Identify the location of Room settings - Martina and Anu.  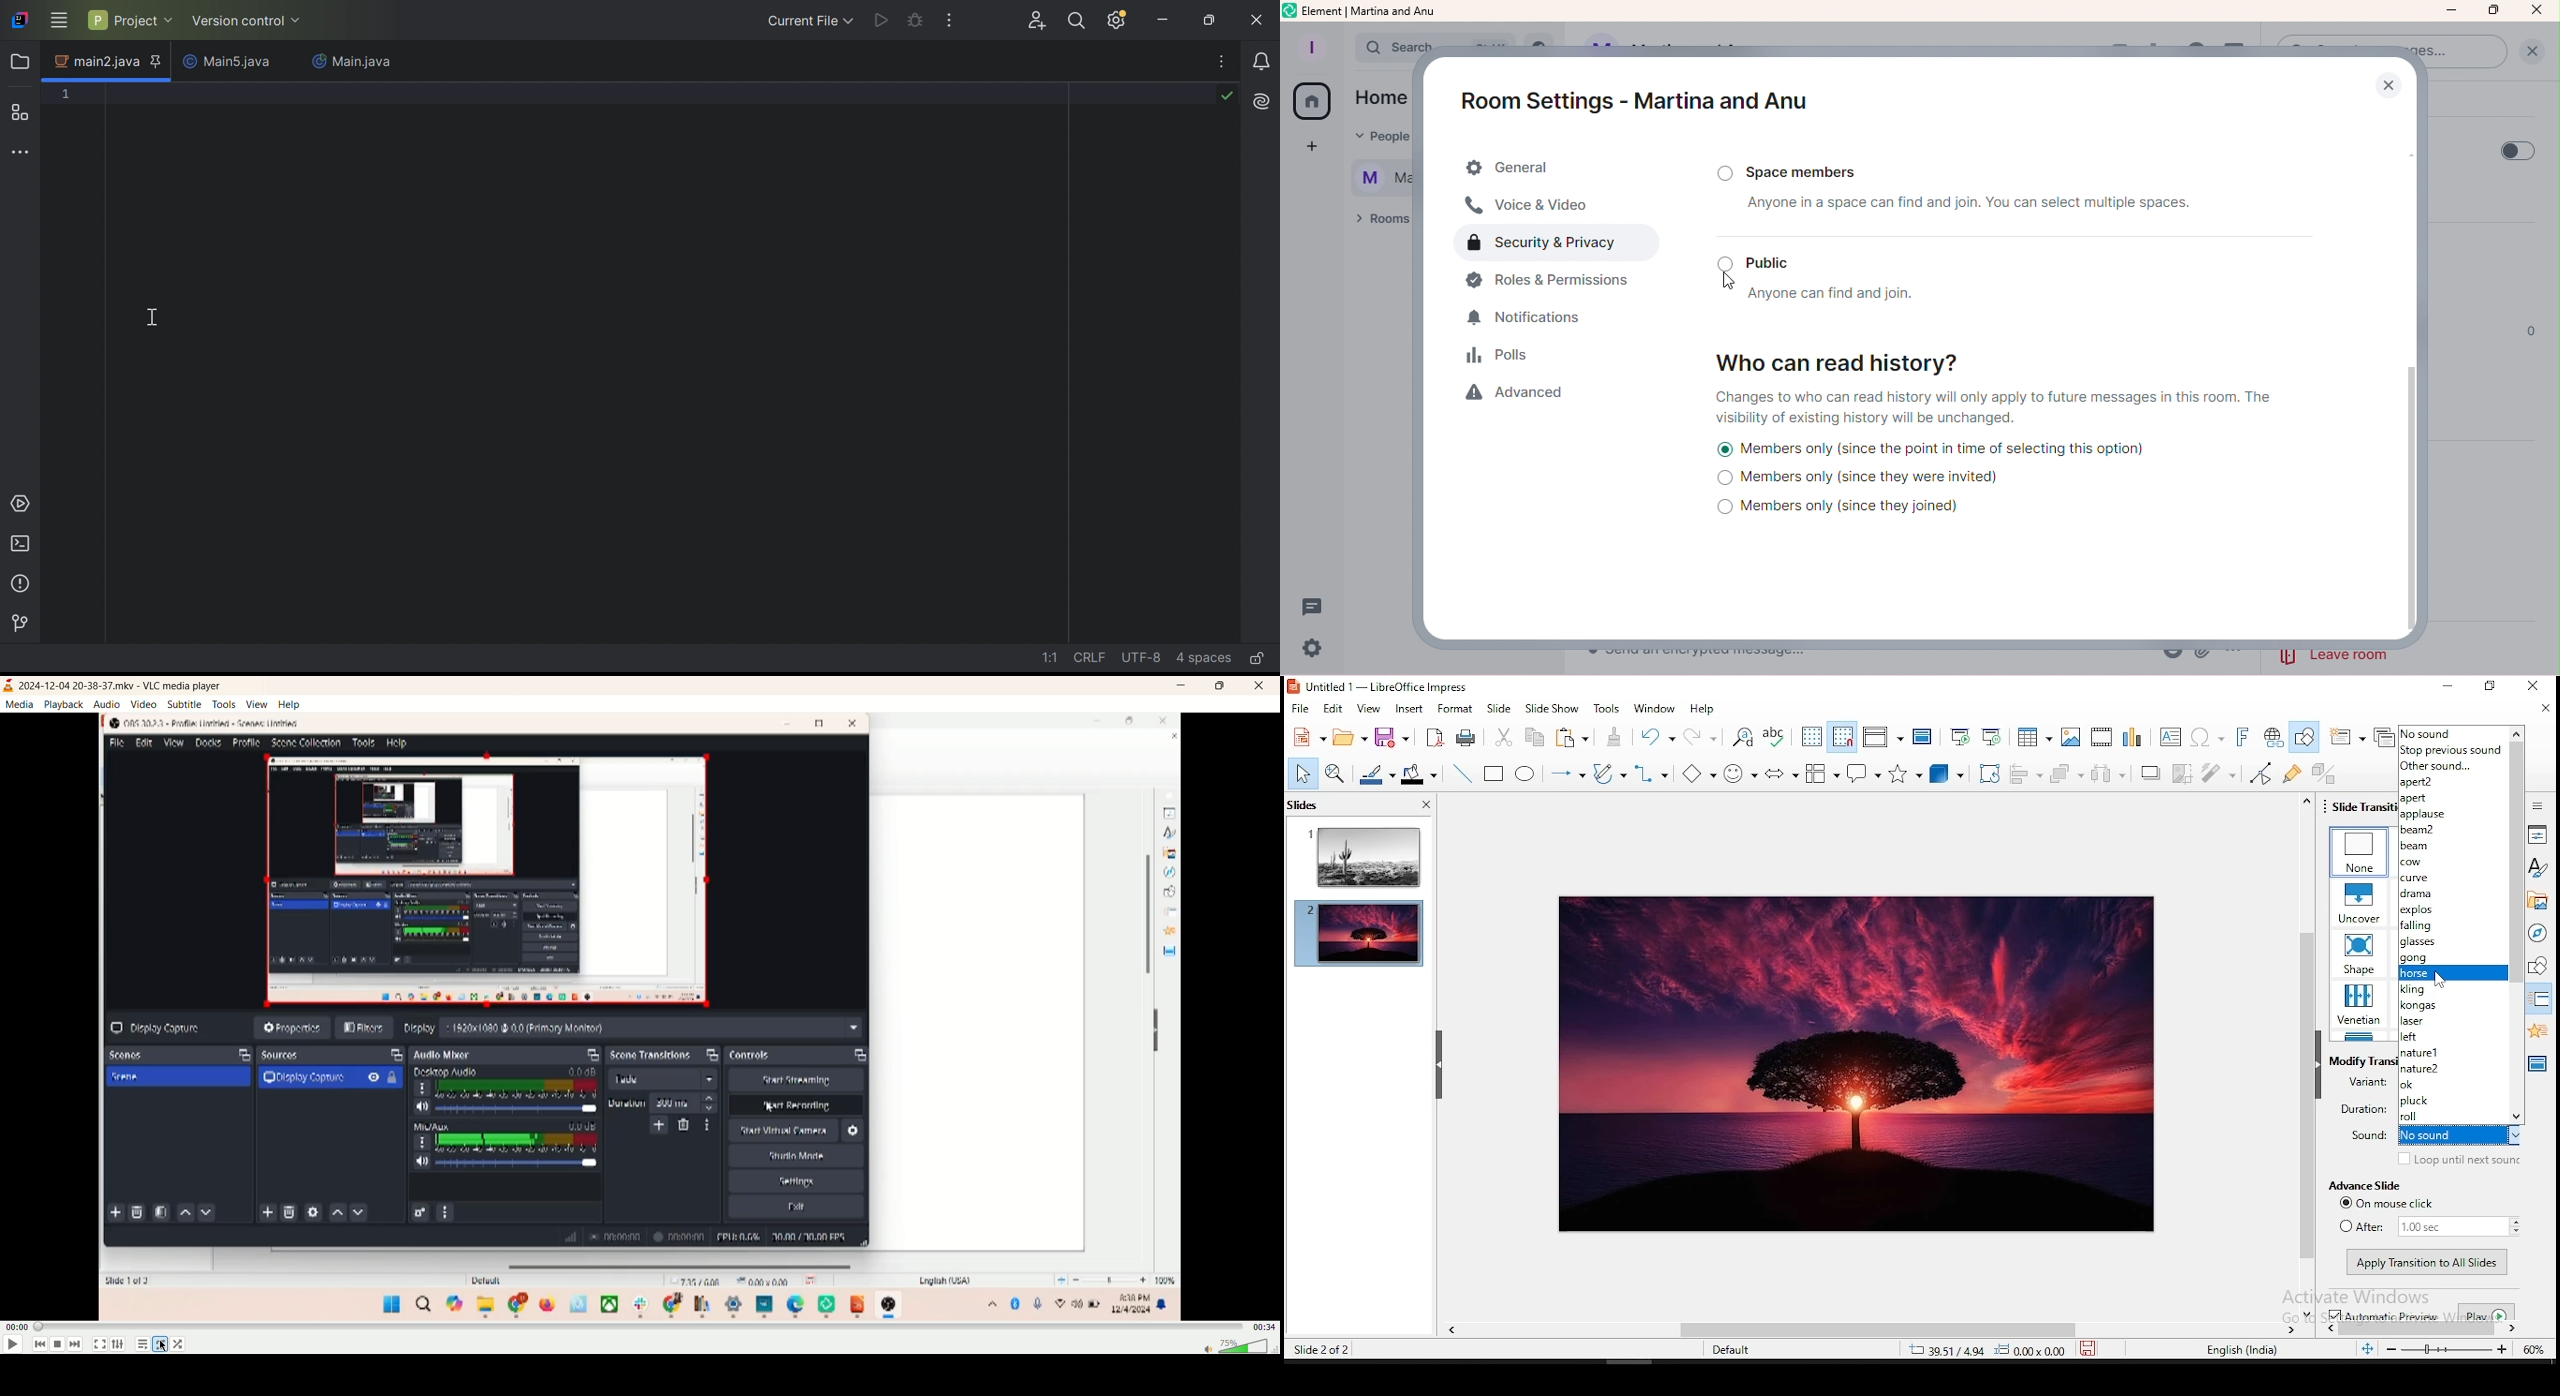
(1630, 100).